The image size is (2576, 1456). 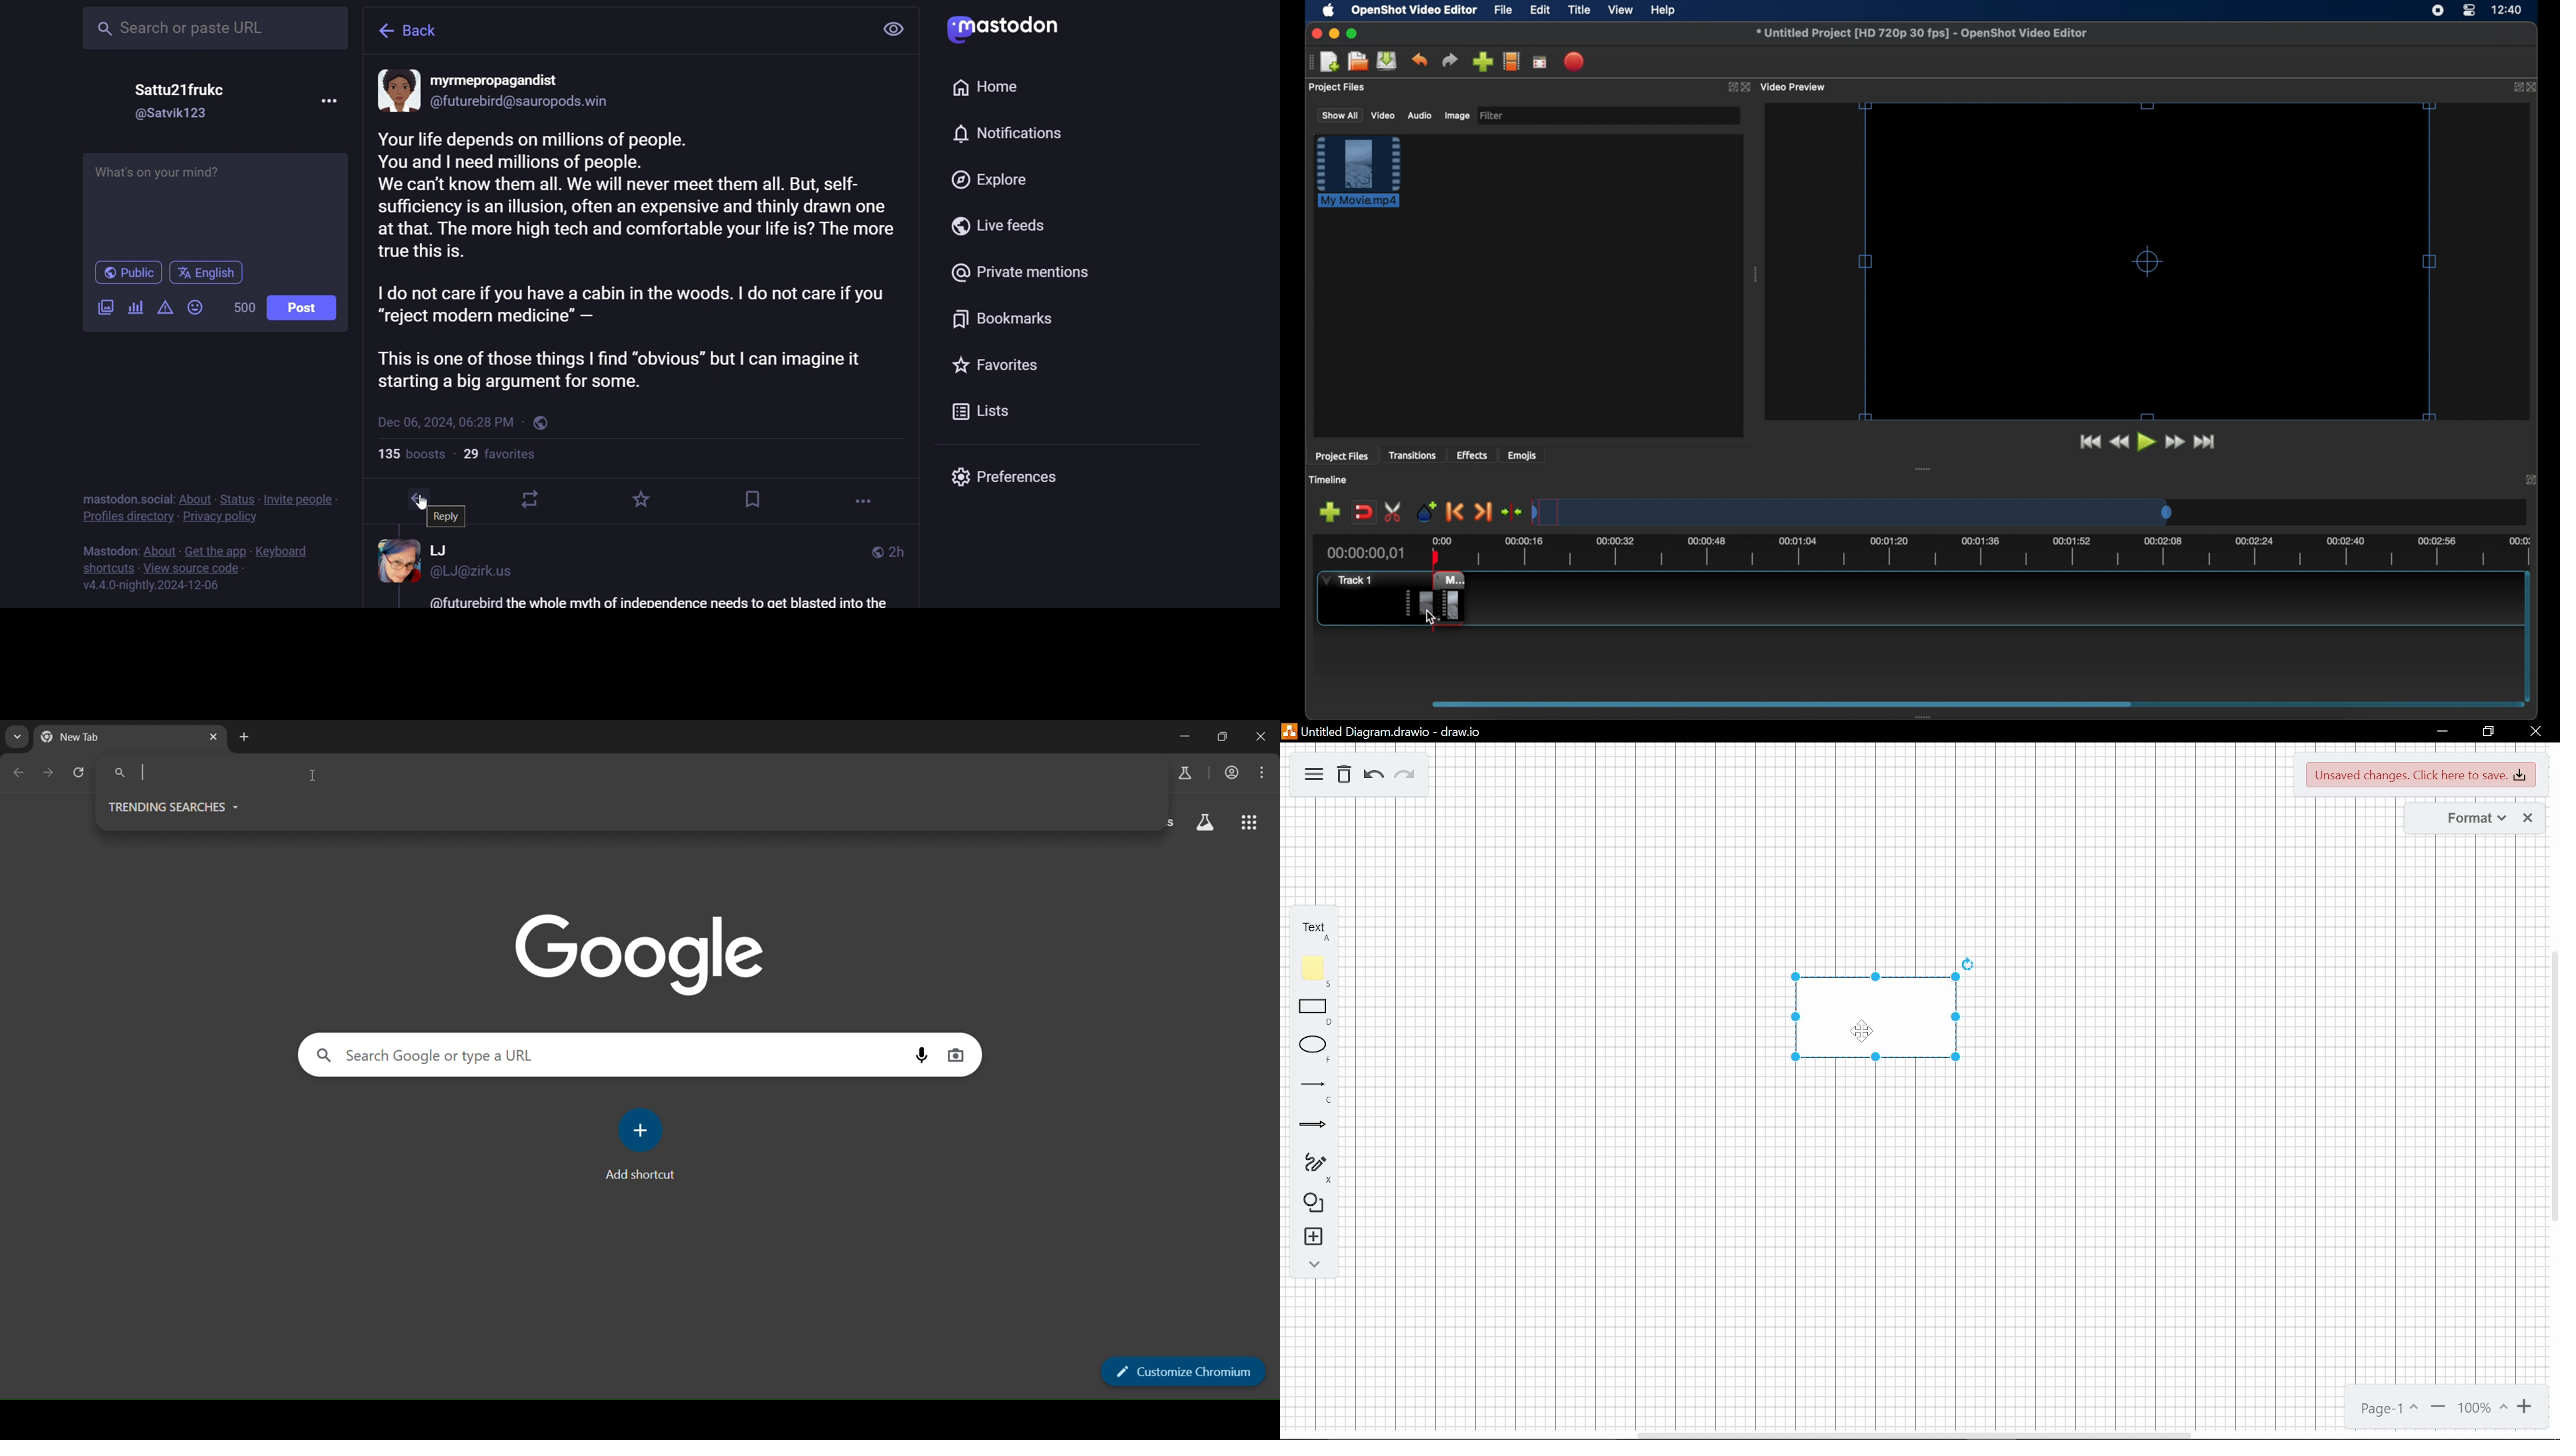 I want to click on version, so click(x=155, y=587).